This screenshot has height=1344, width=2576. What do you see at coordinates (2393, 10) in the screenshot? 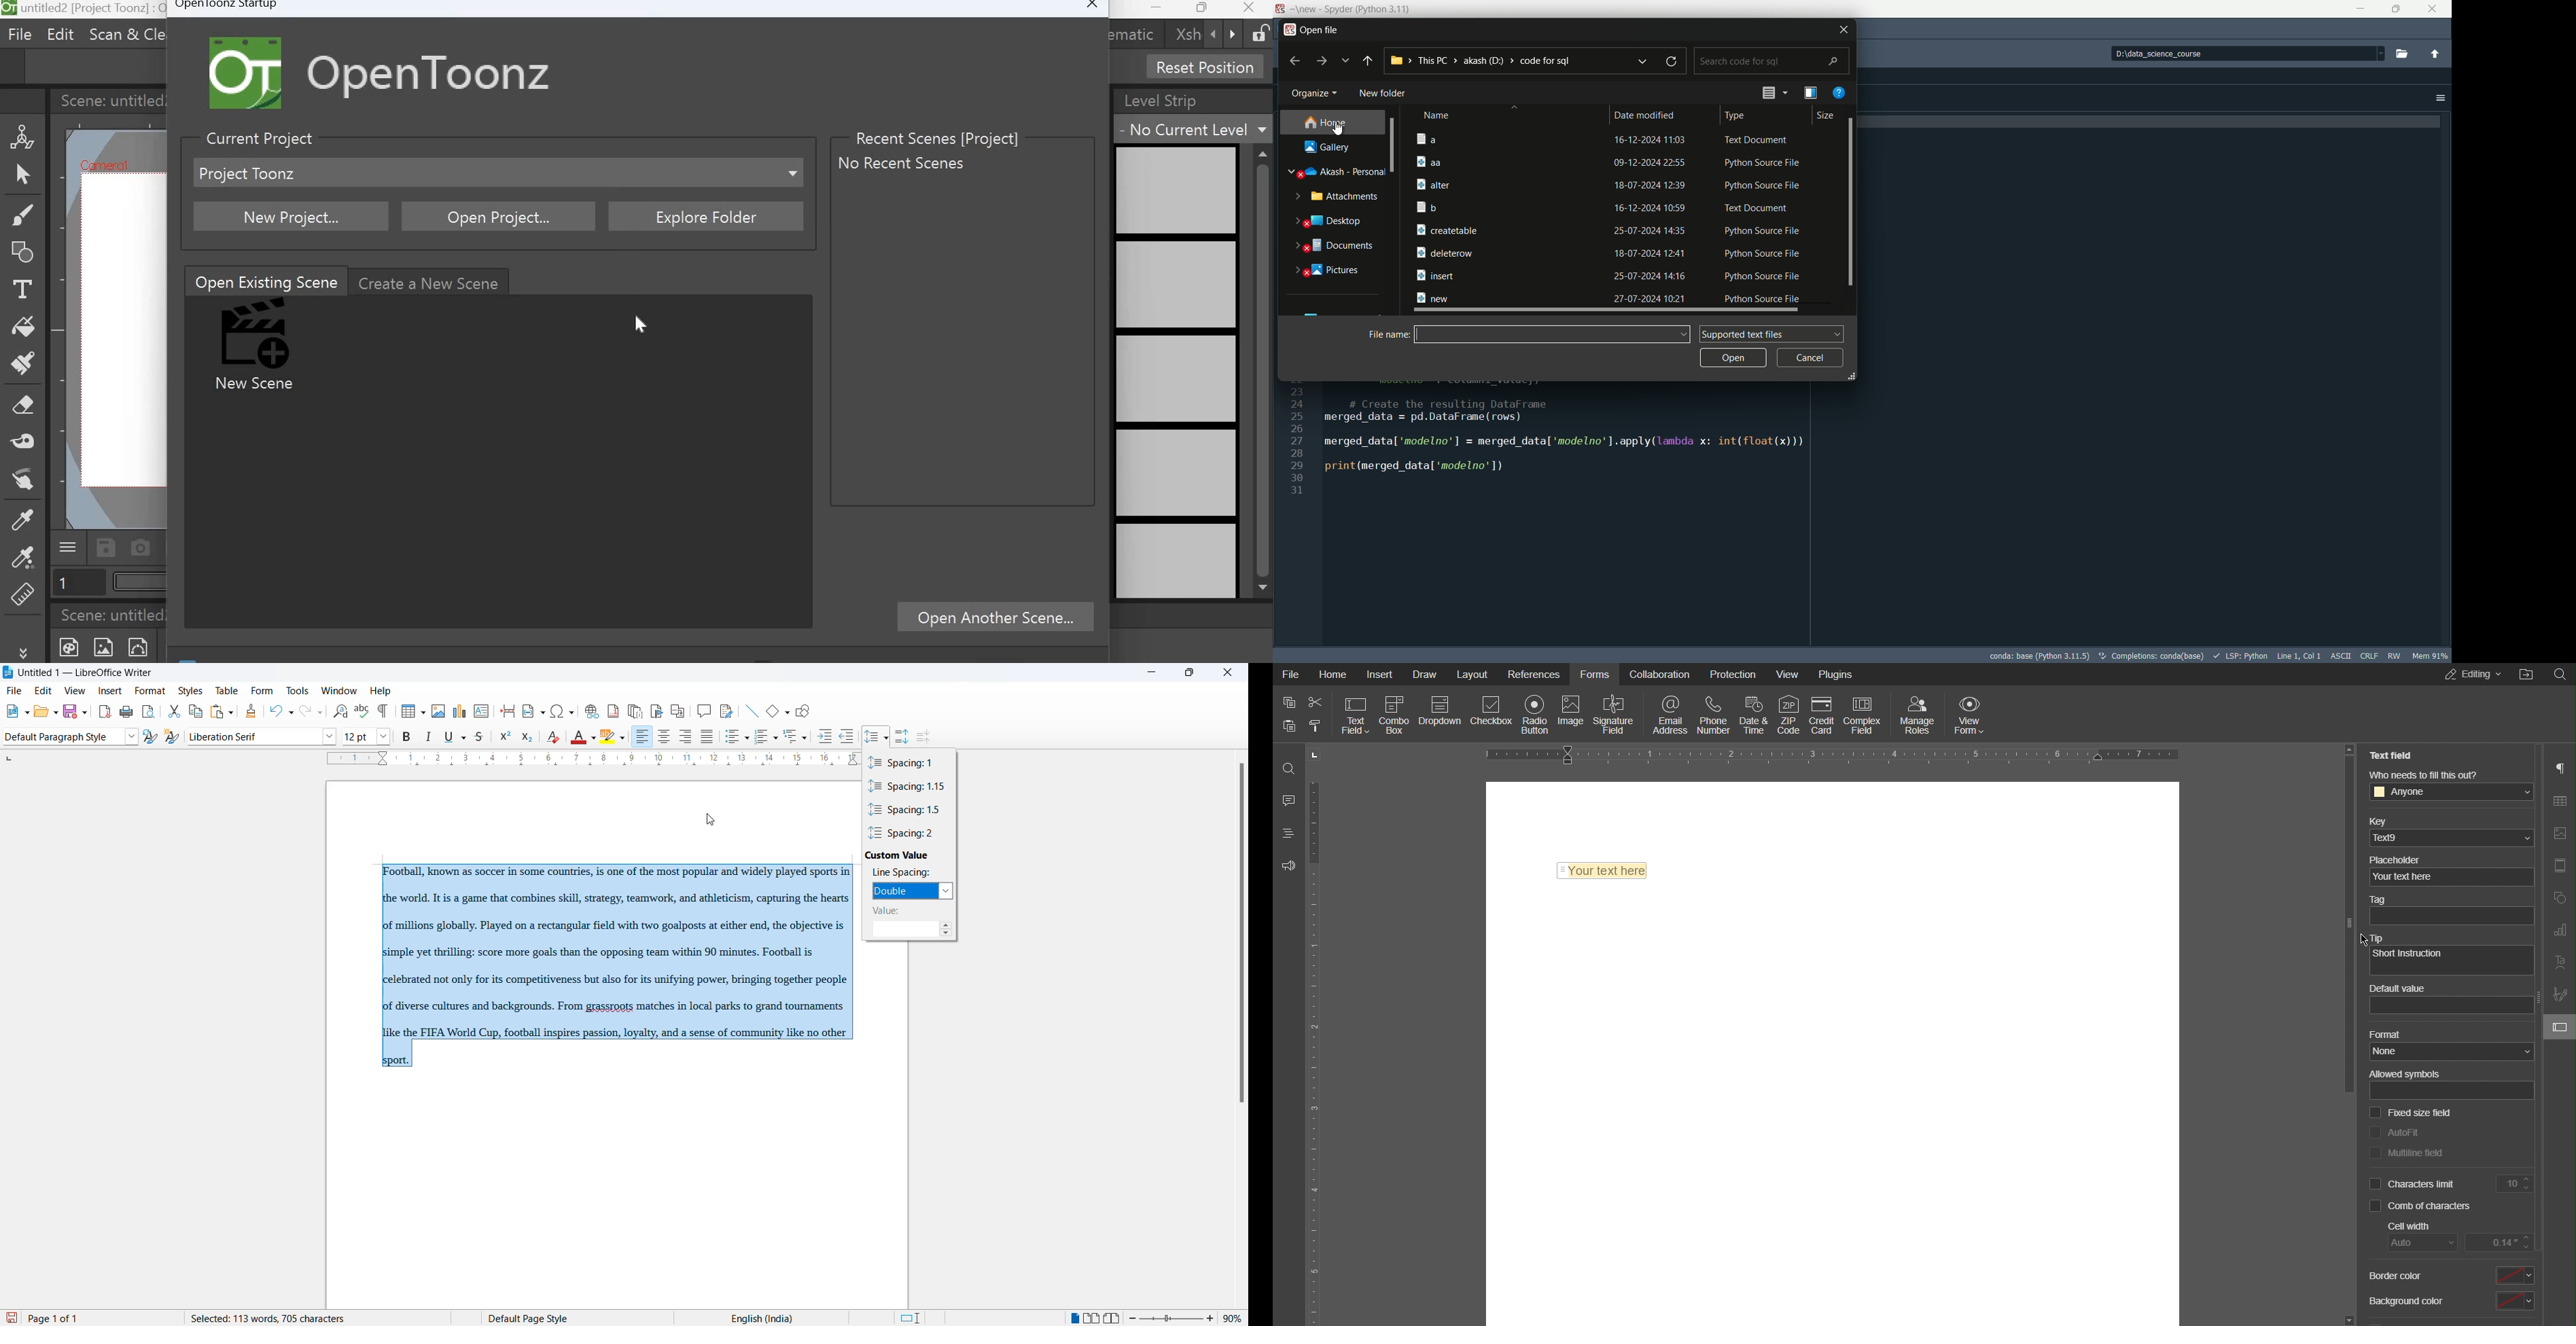
I see `maximize` at bounding box center [2393, 10].